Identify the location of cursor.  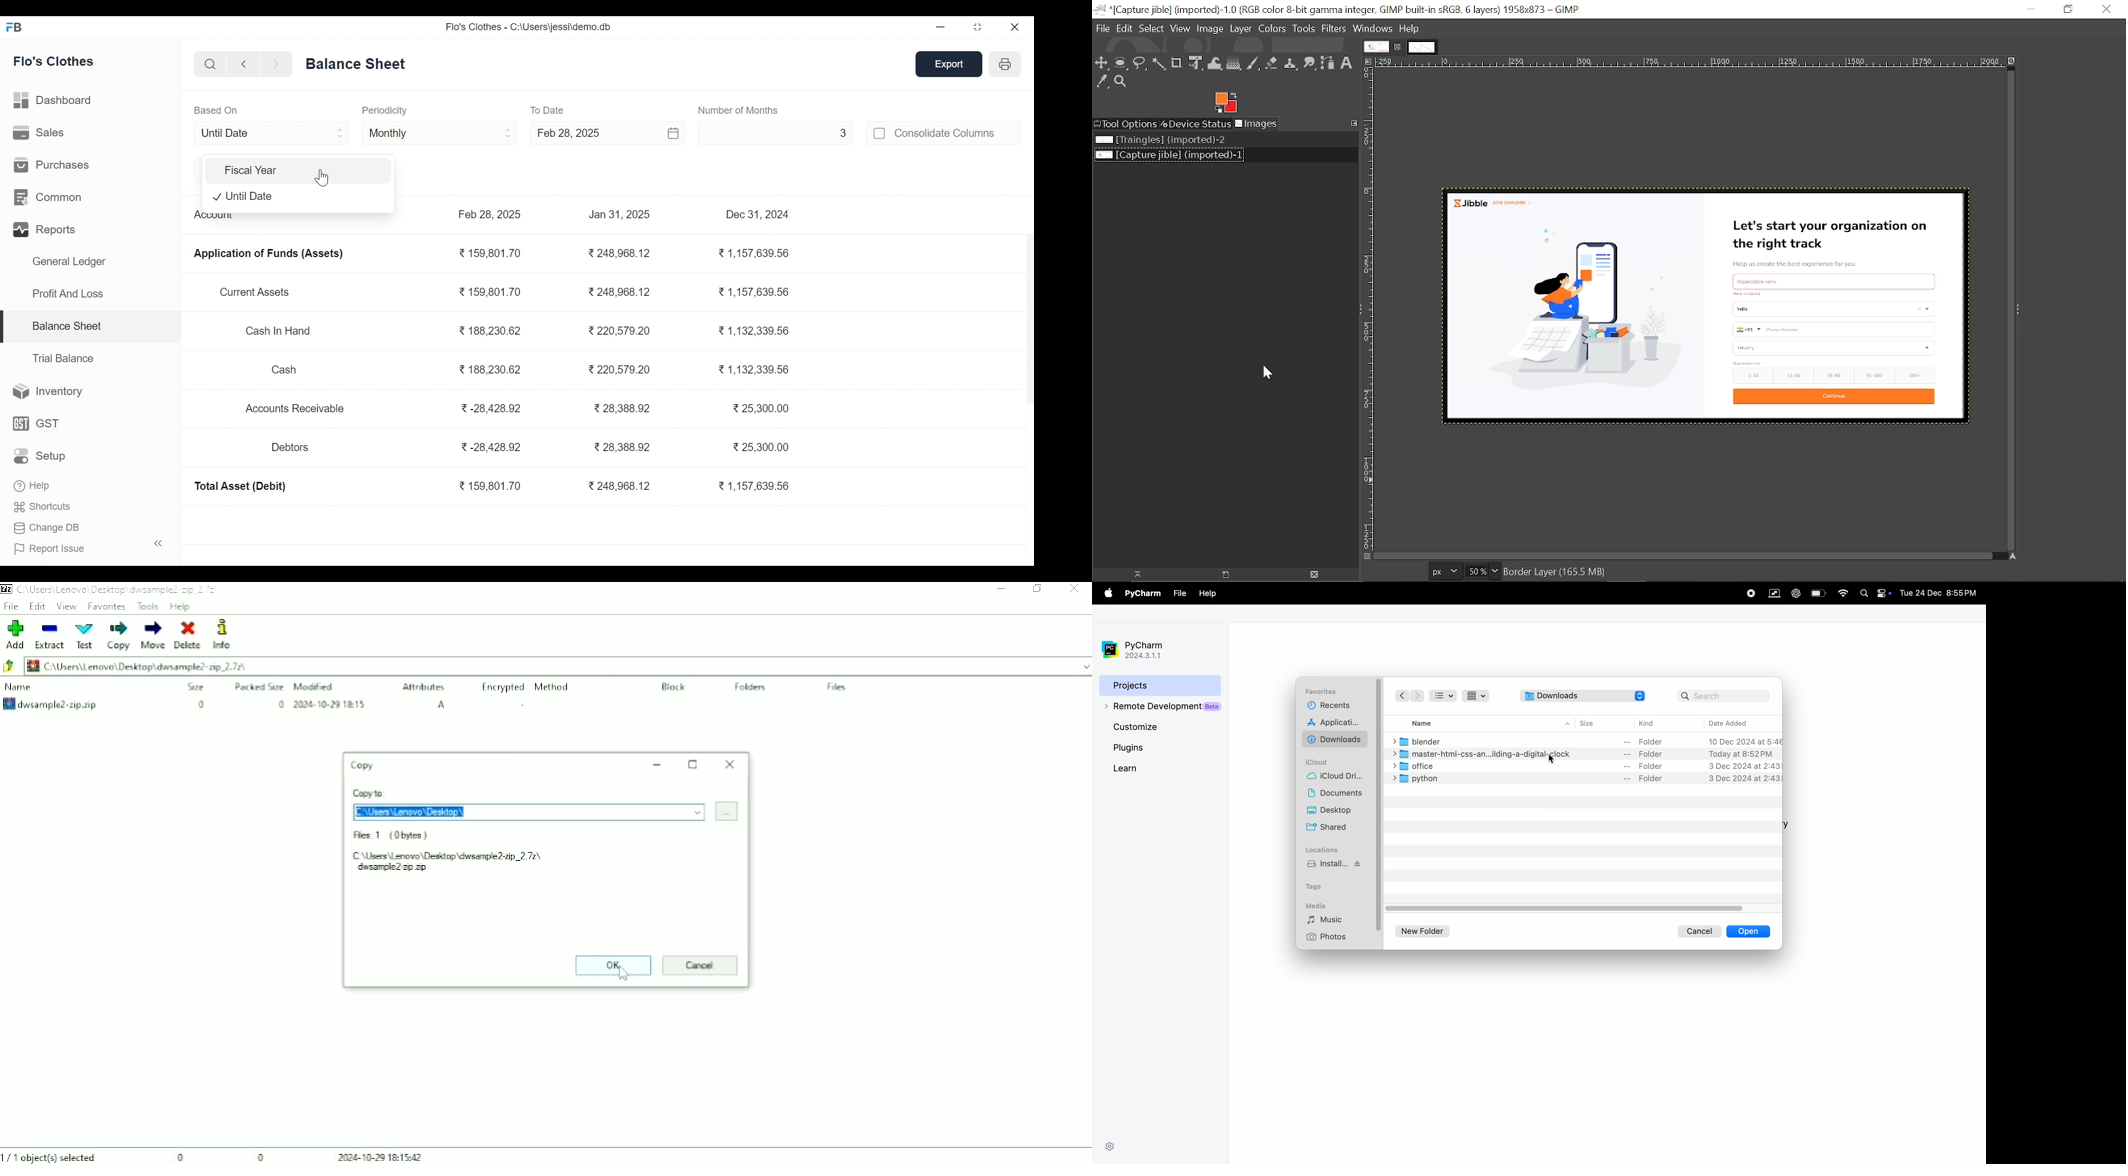
(325, 176).